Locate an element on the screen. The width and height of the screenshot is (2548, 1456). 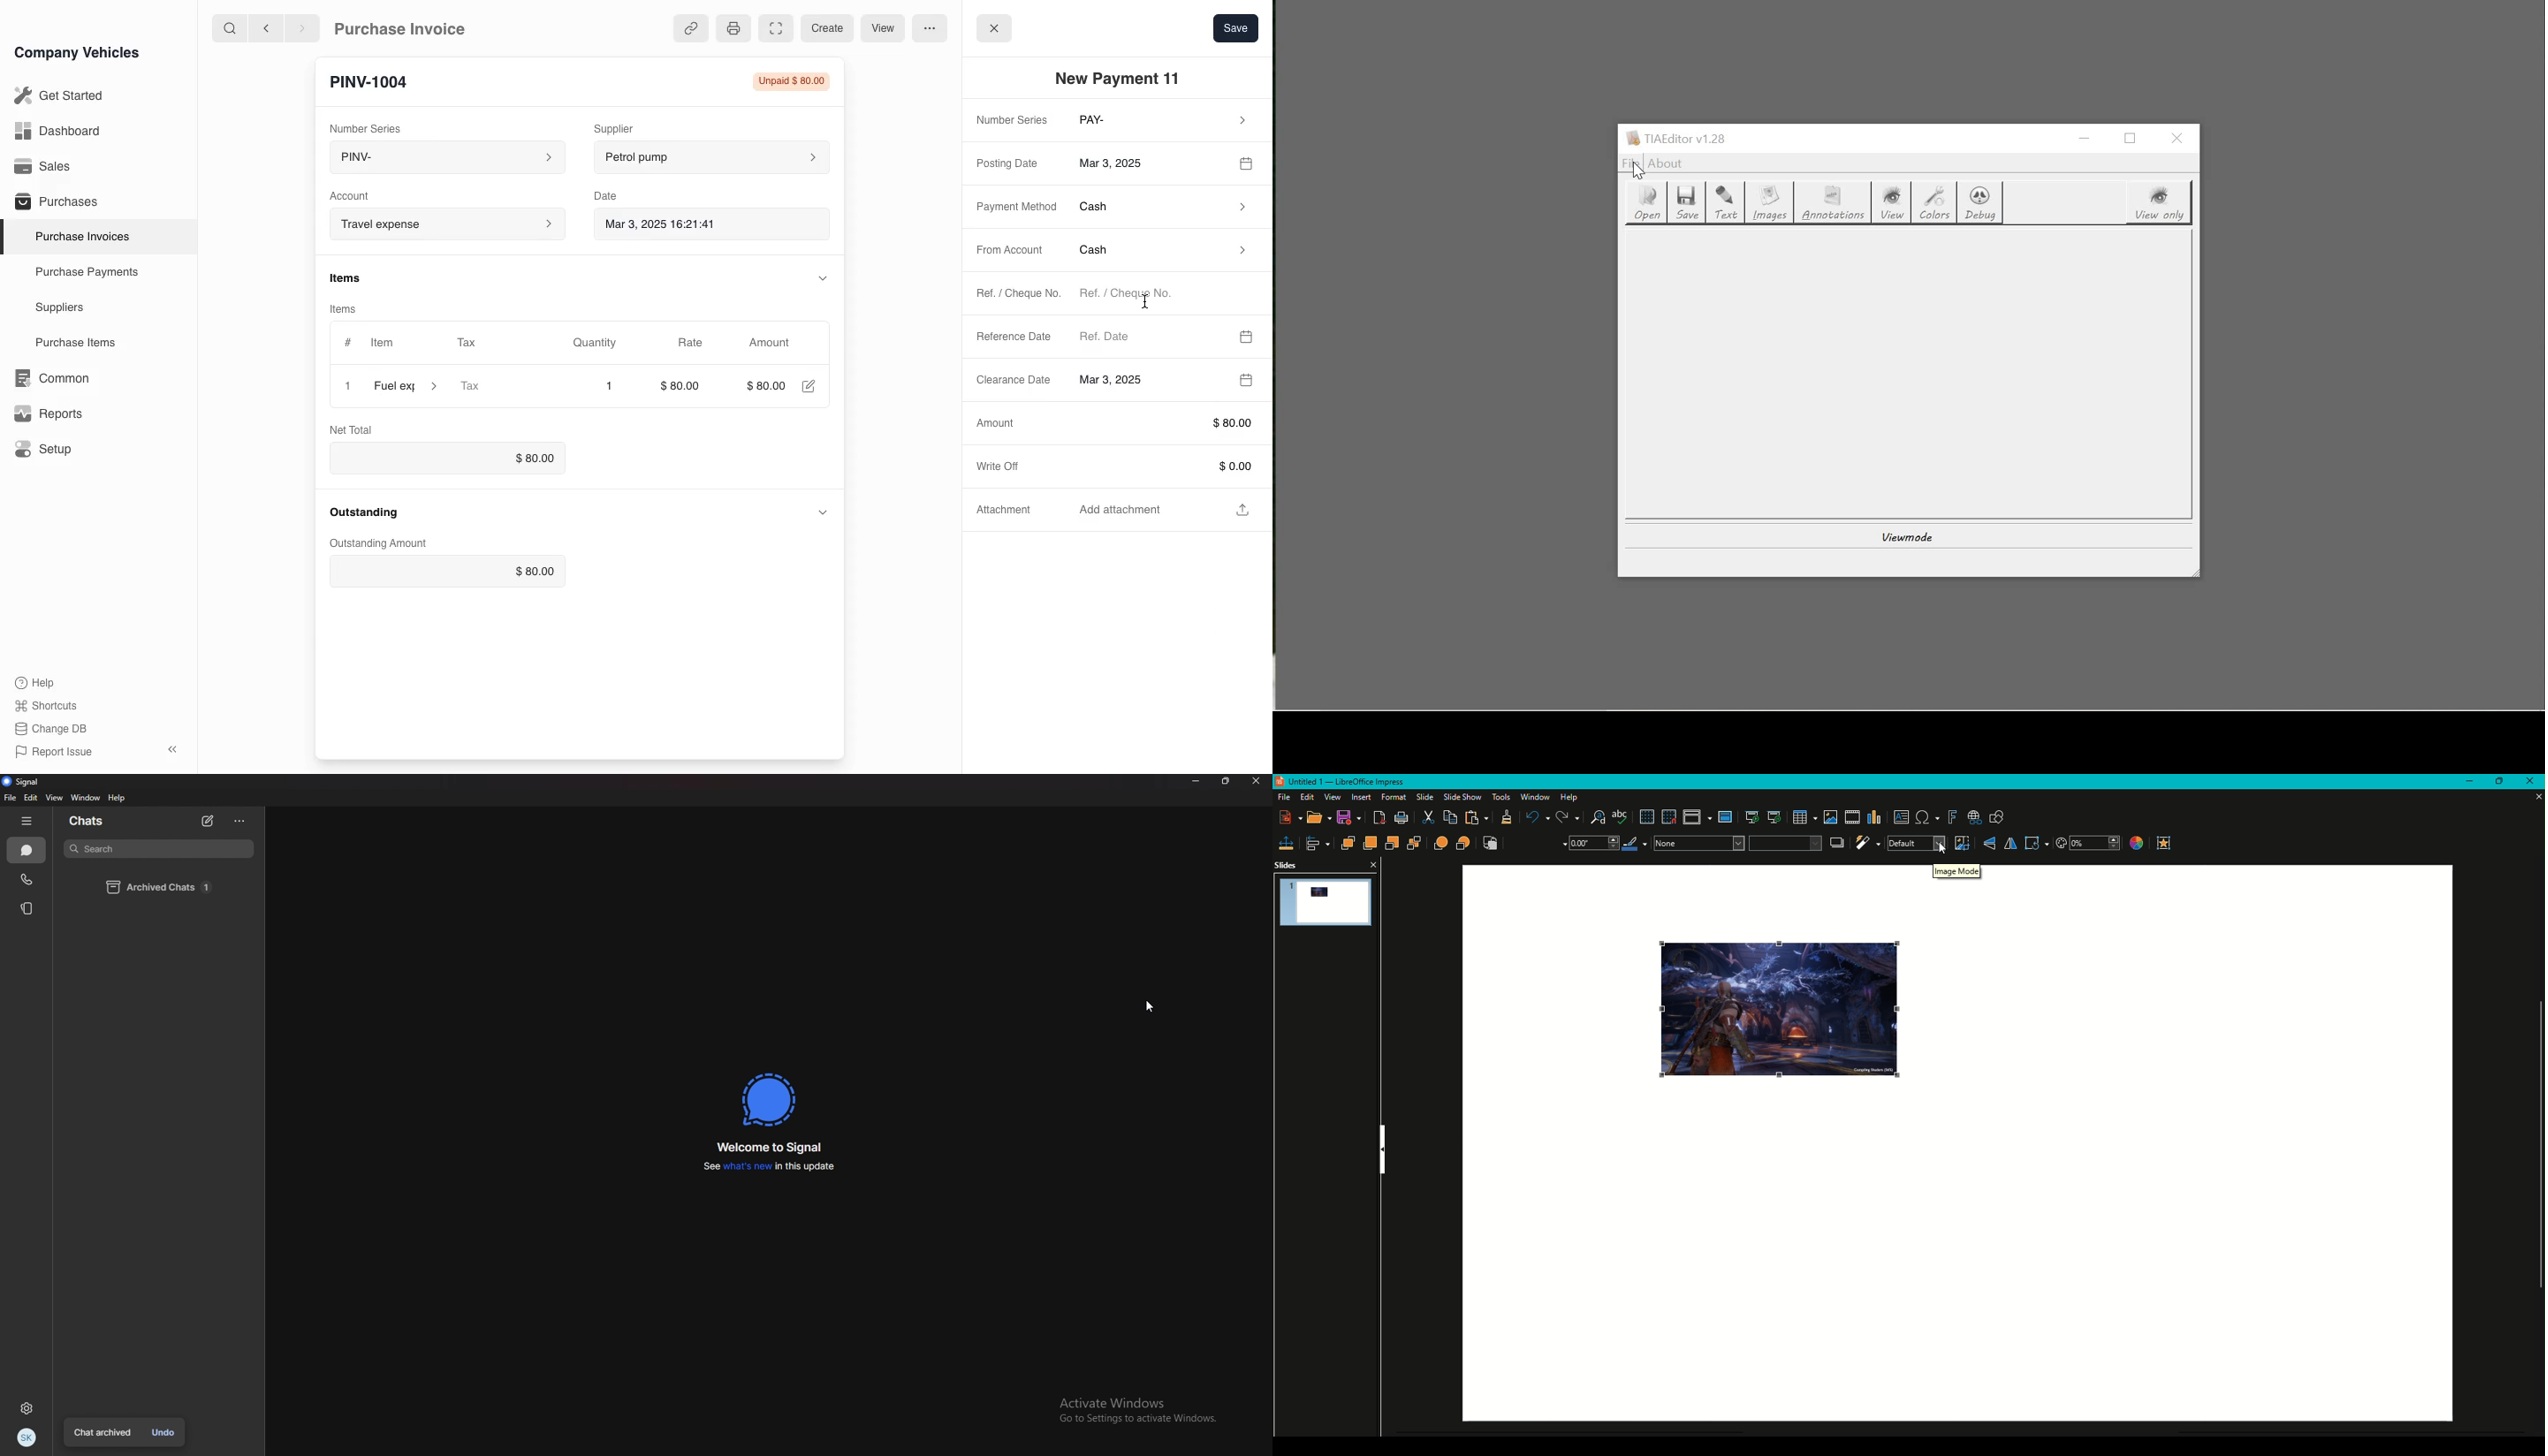
items is located at coordinates (354, 277).